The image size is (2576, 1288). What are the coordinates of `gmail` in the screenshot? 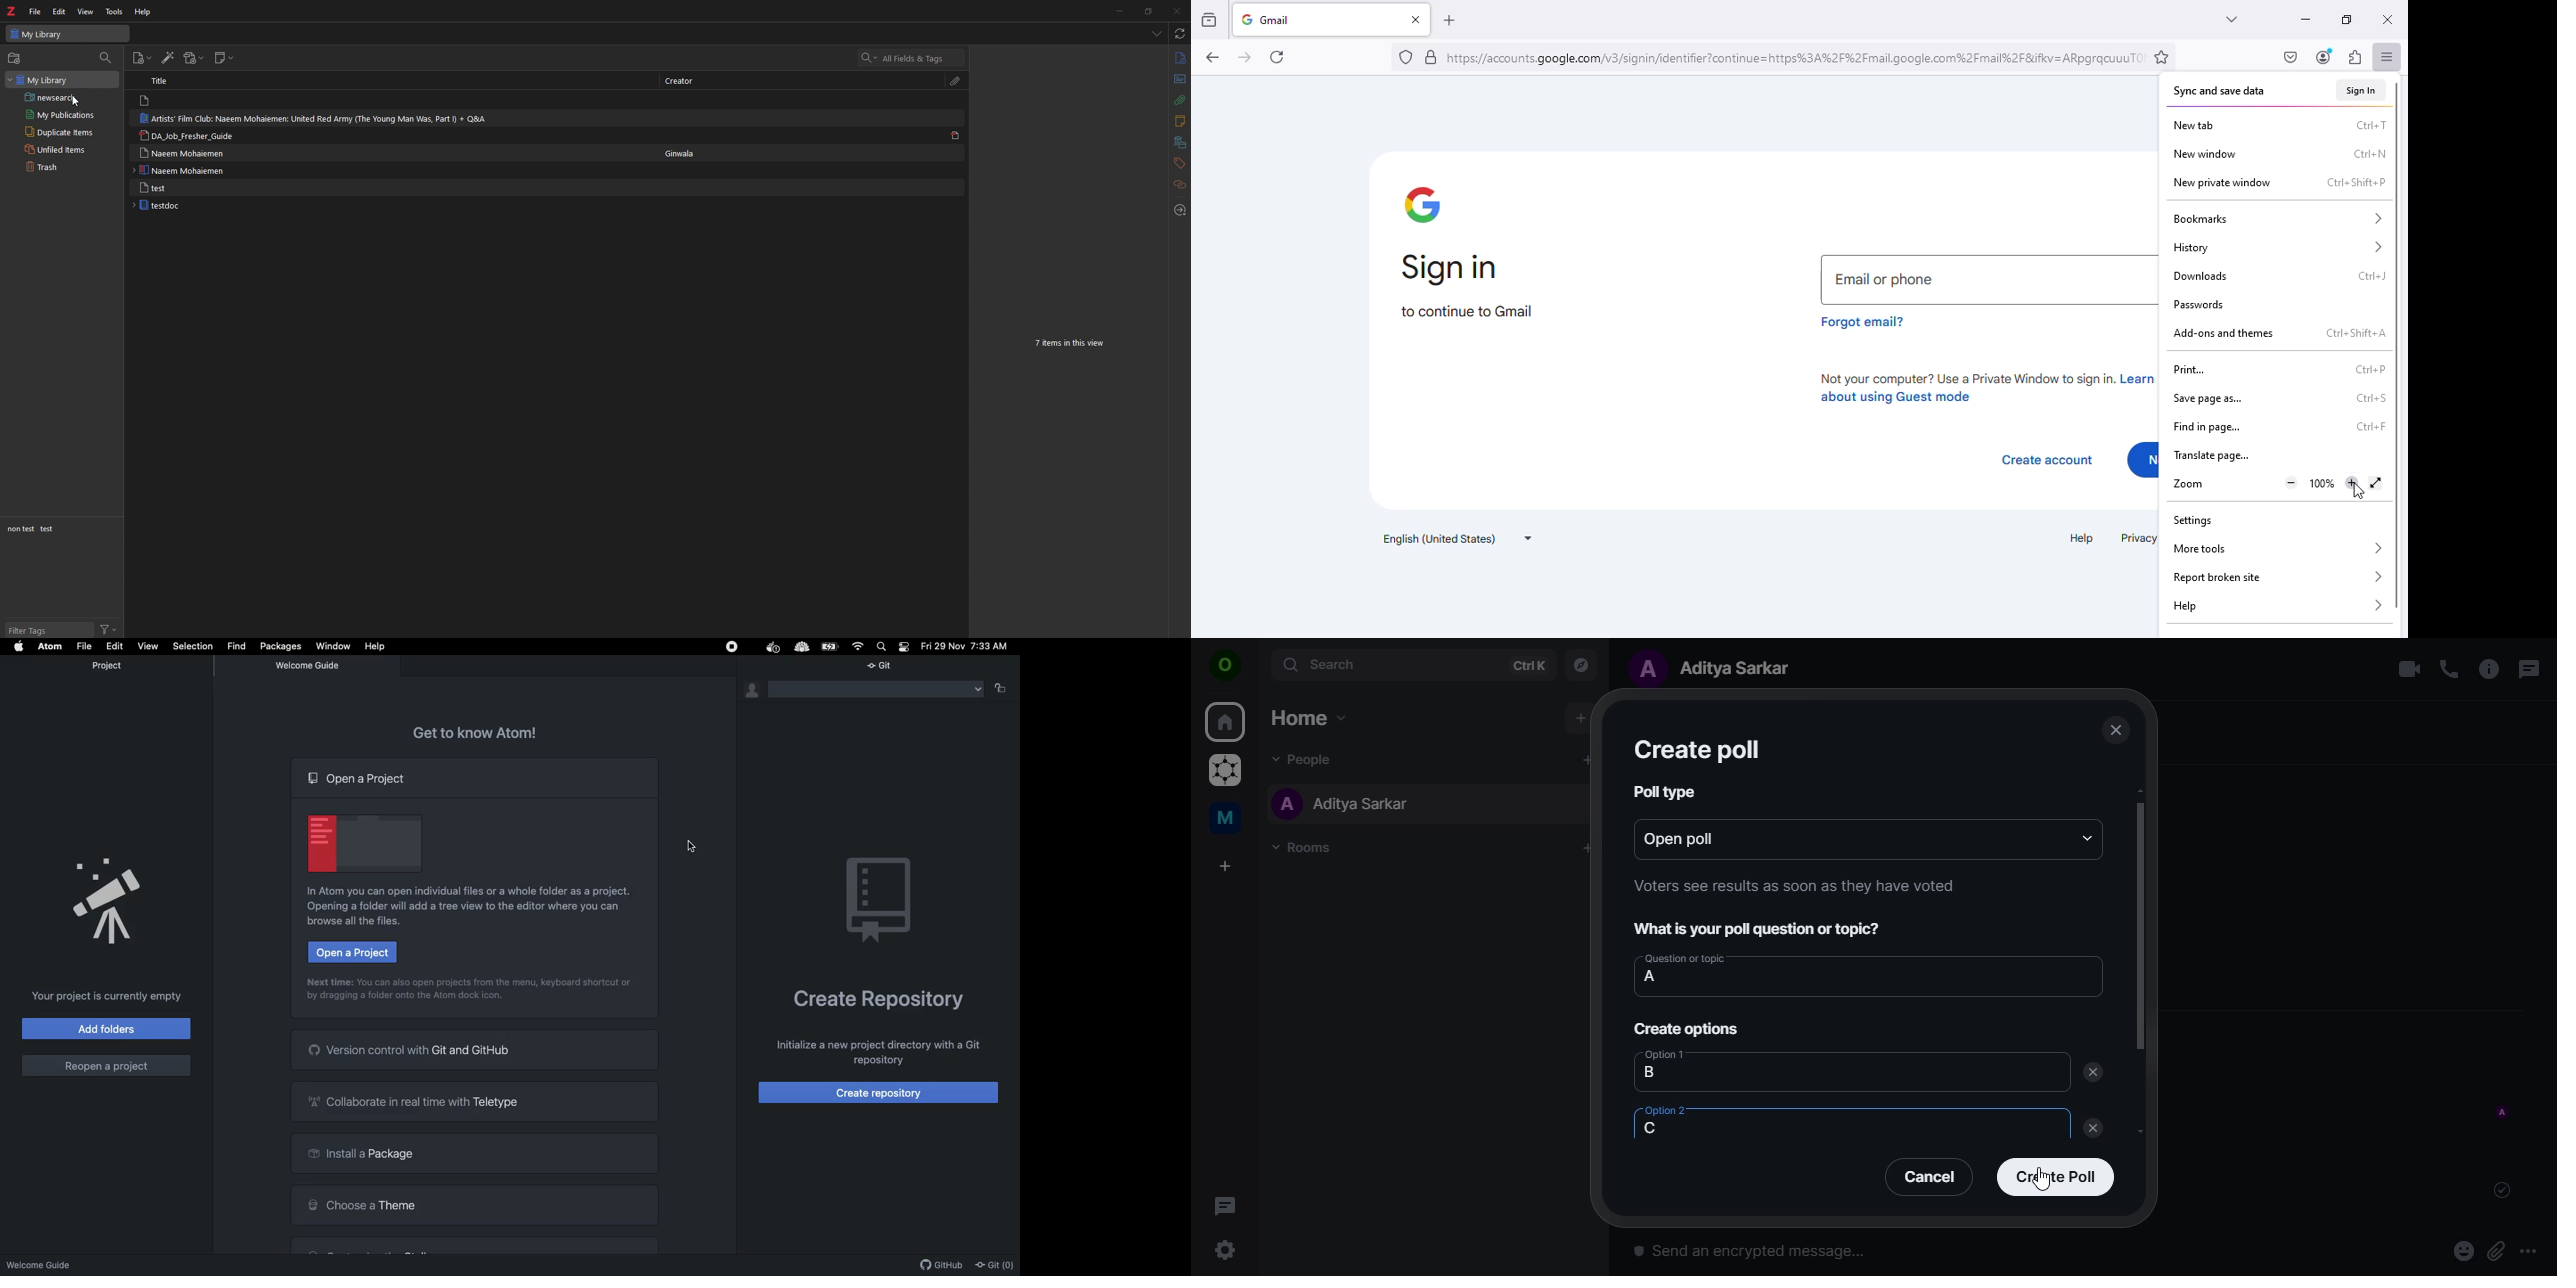 It's located at (1301, 20).